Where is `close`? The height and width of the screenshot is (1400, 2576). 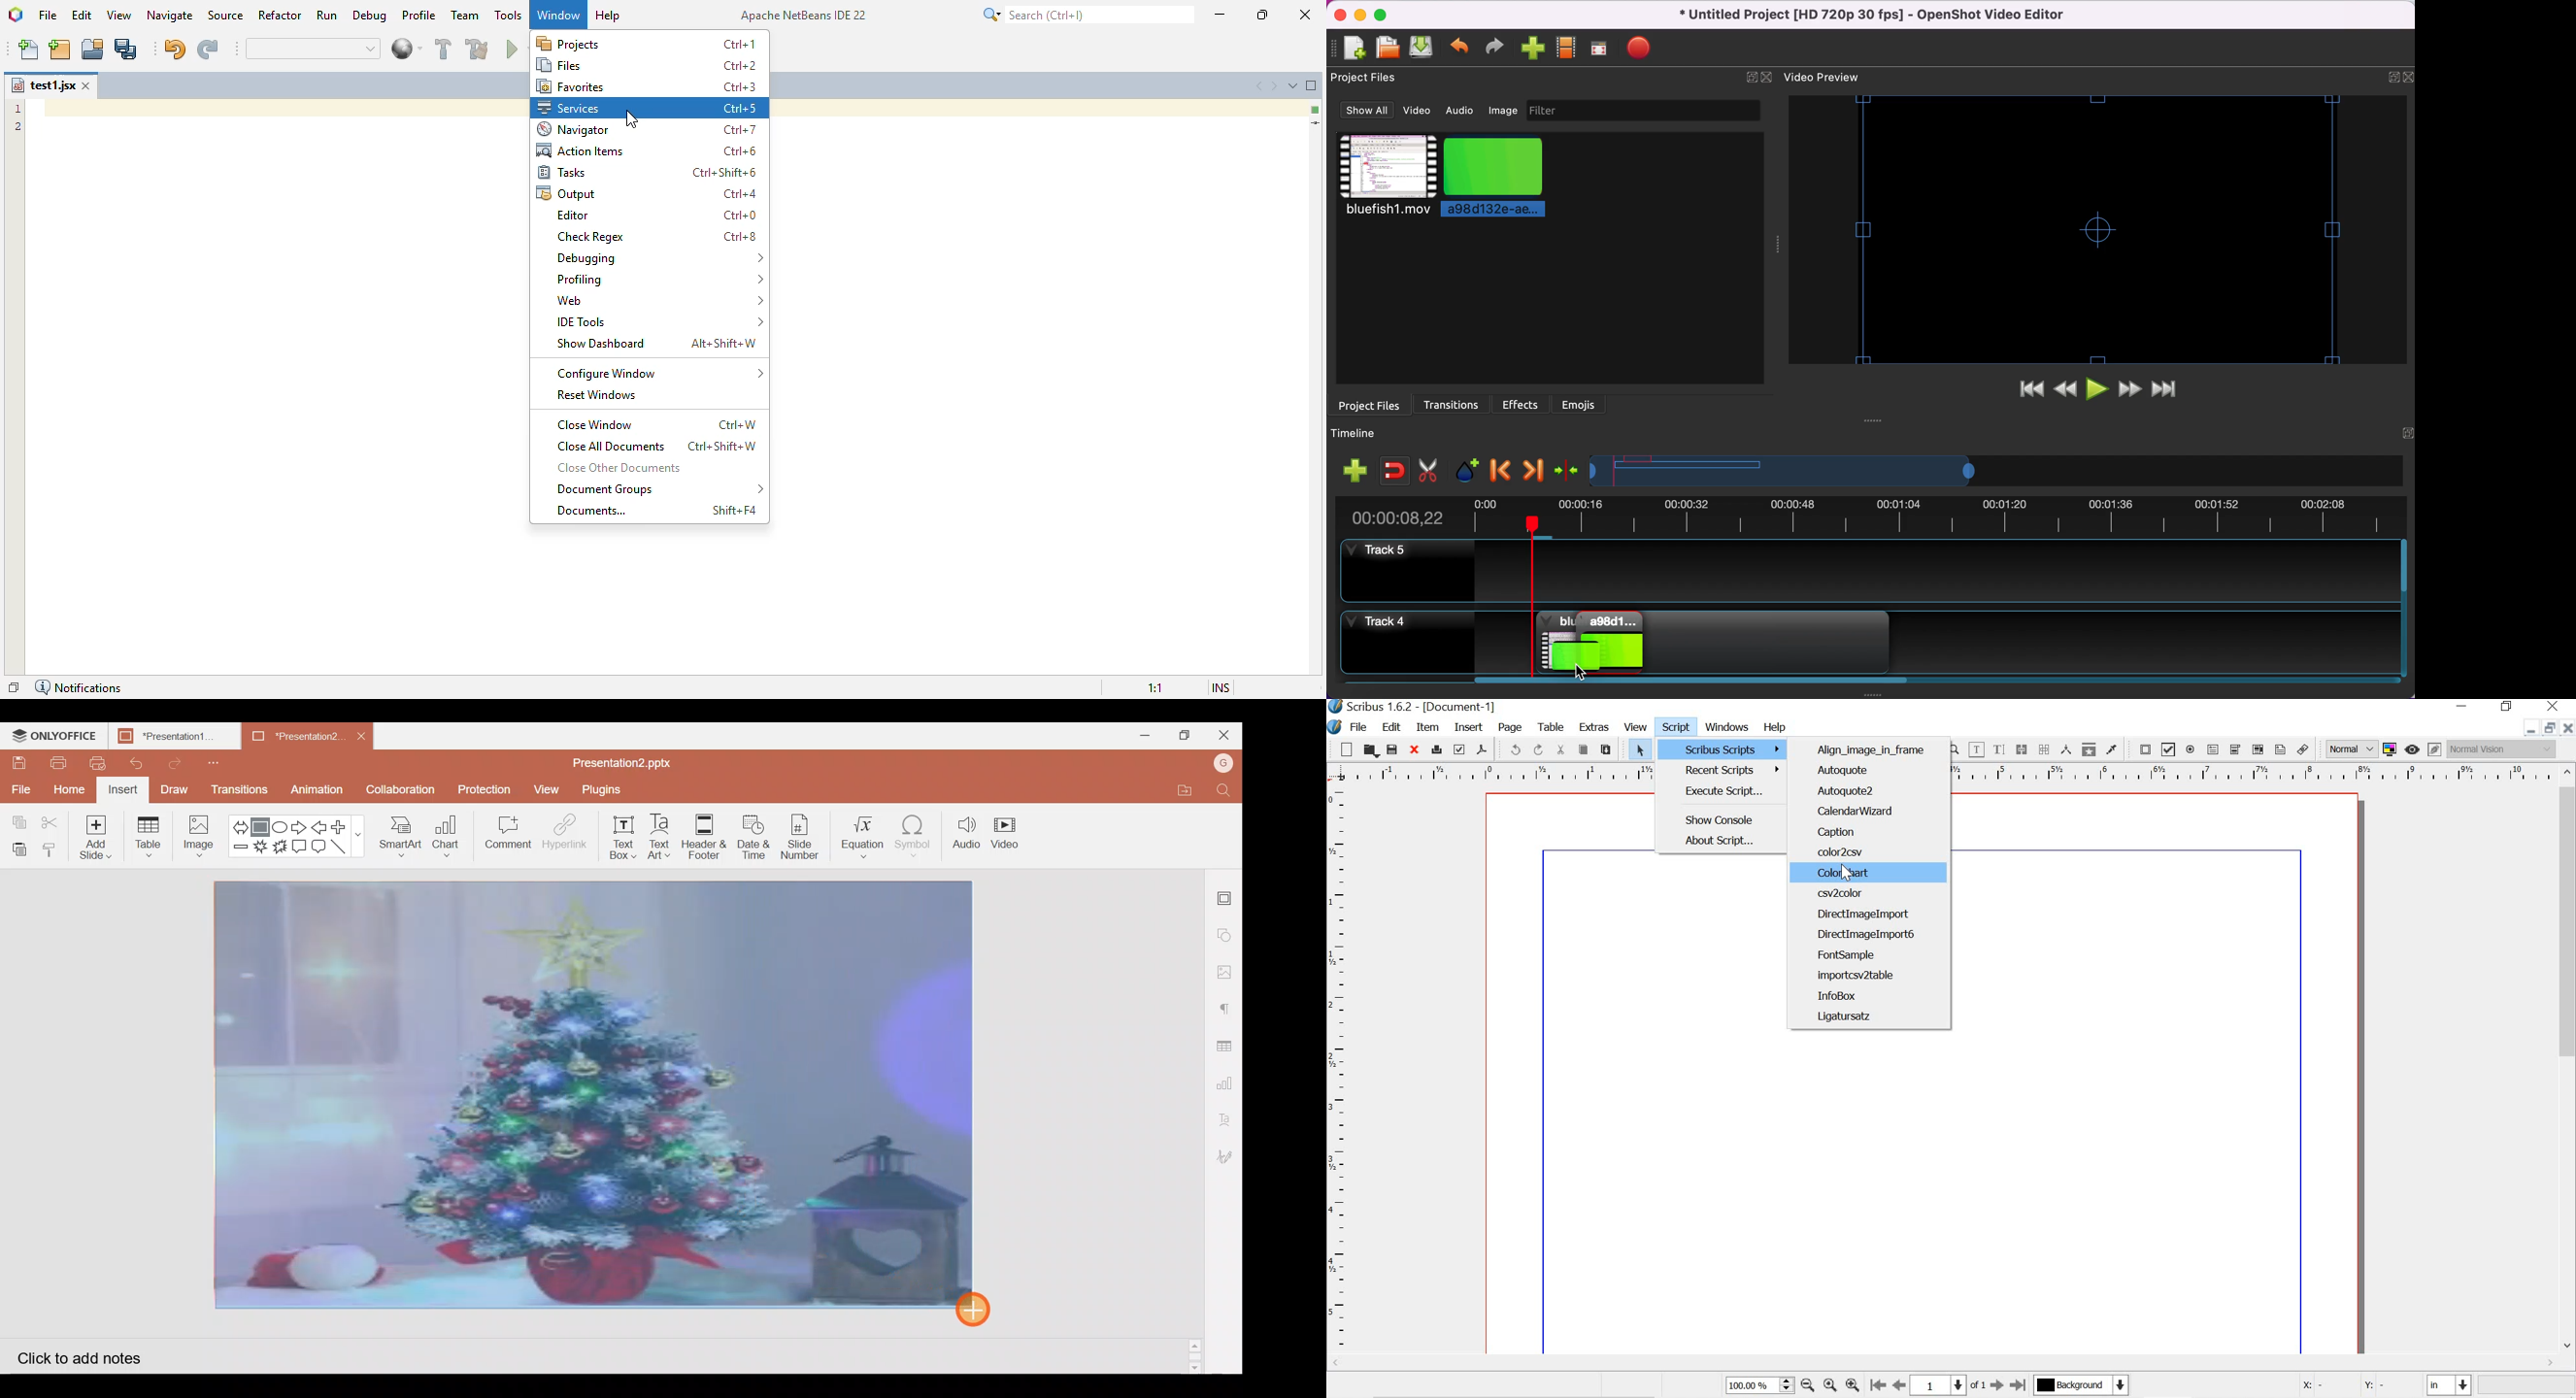 close is located at coordinates (1769, 78).